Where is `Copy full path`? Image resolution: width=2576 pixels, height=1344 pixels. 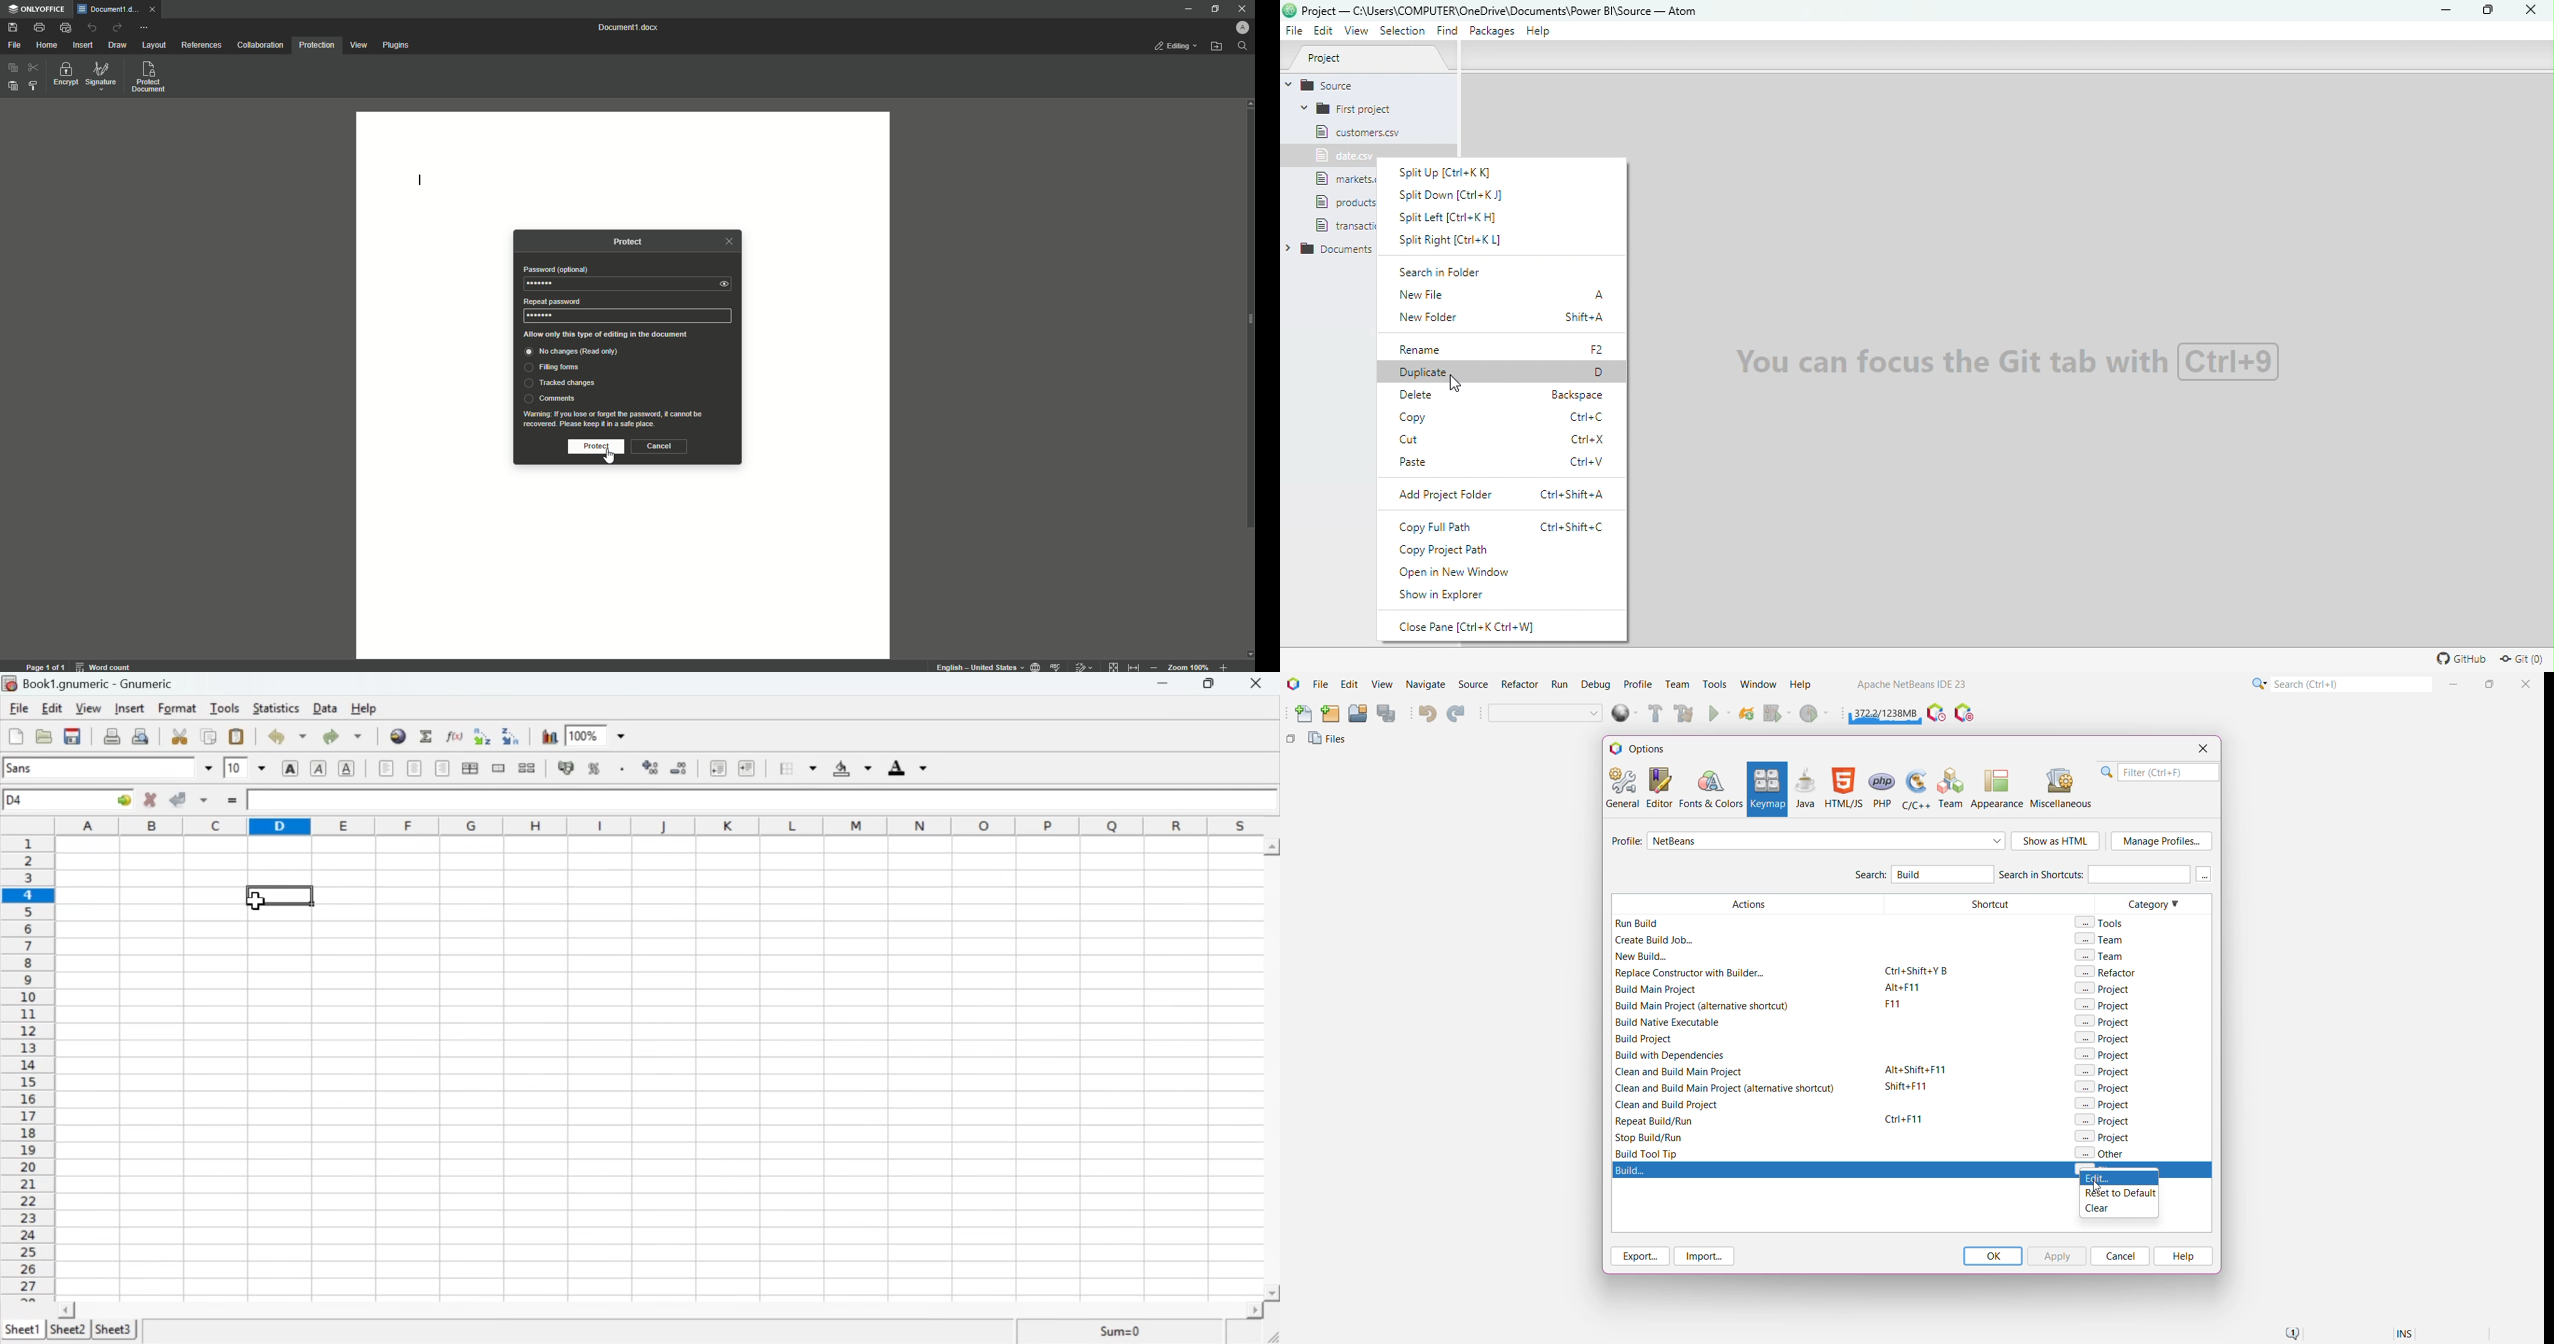 Copy full path is located at coordinates (1497, 527).